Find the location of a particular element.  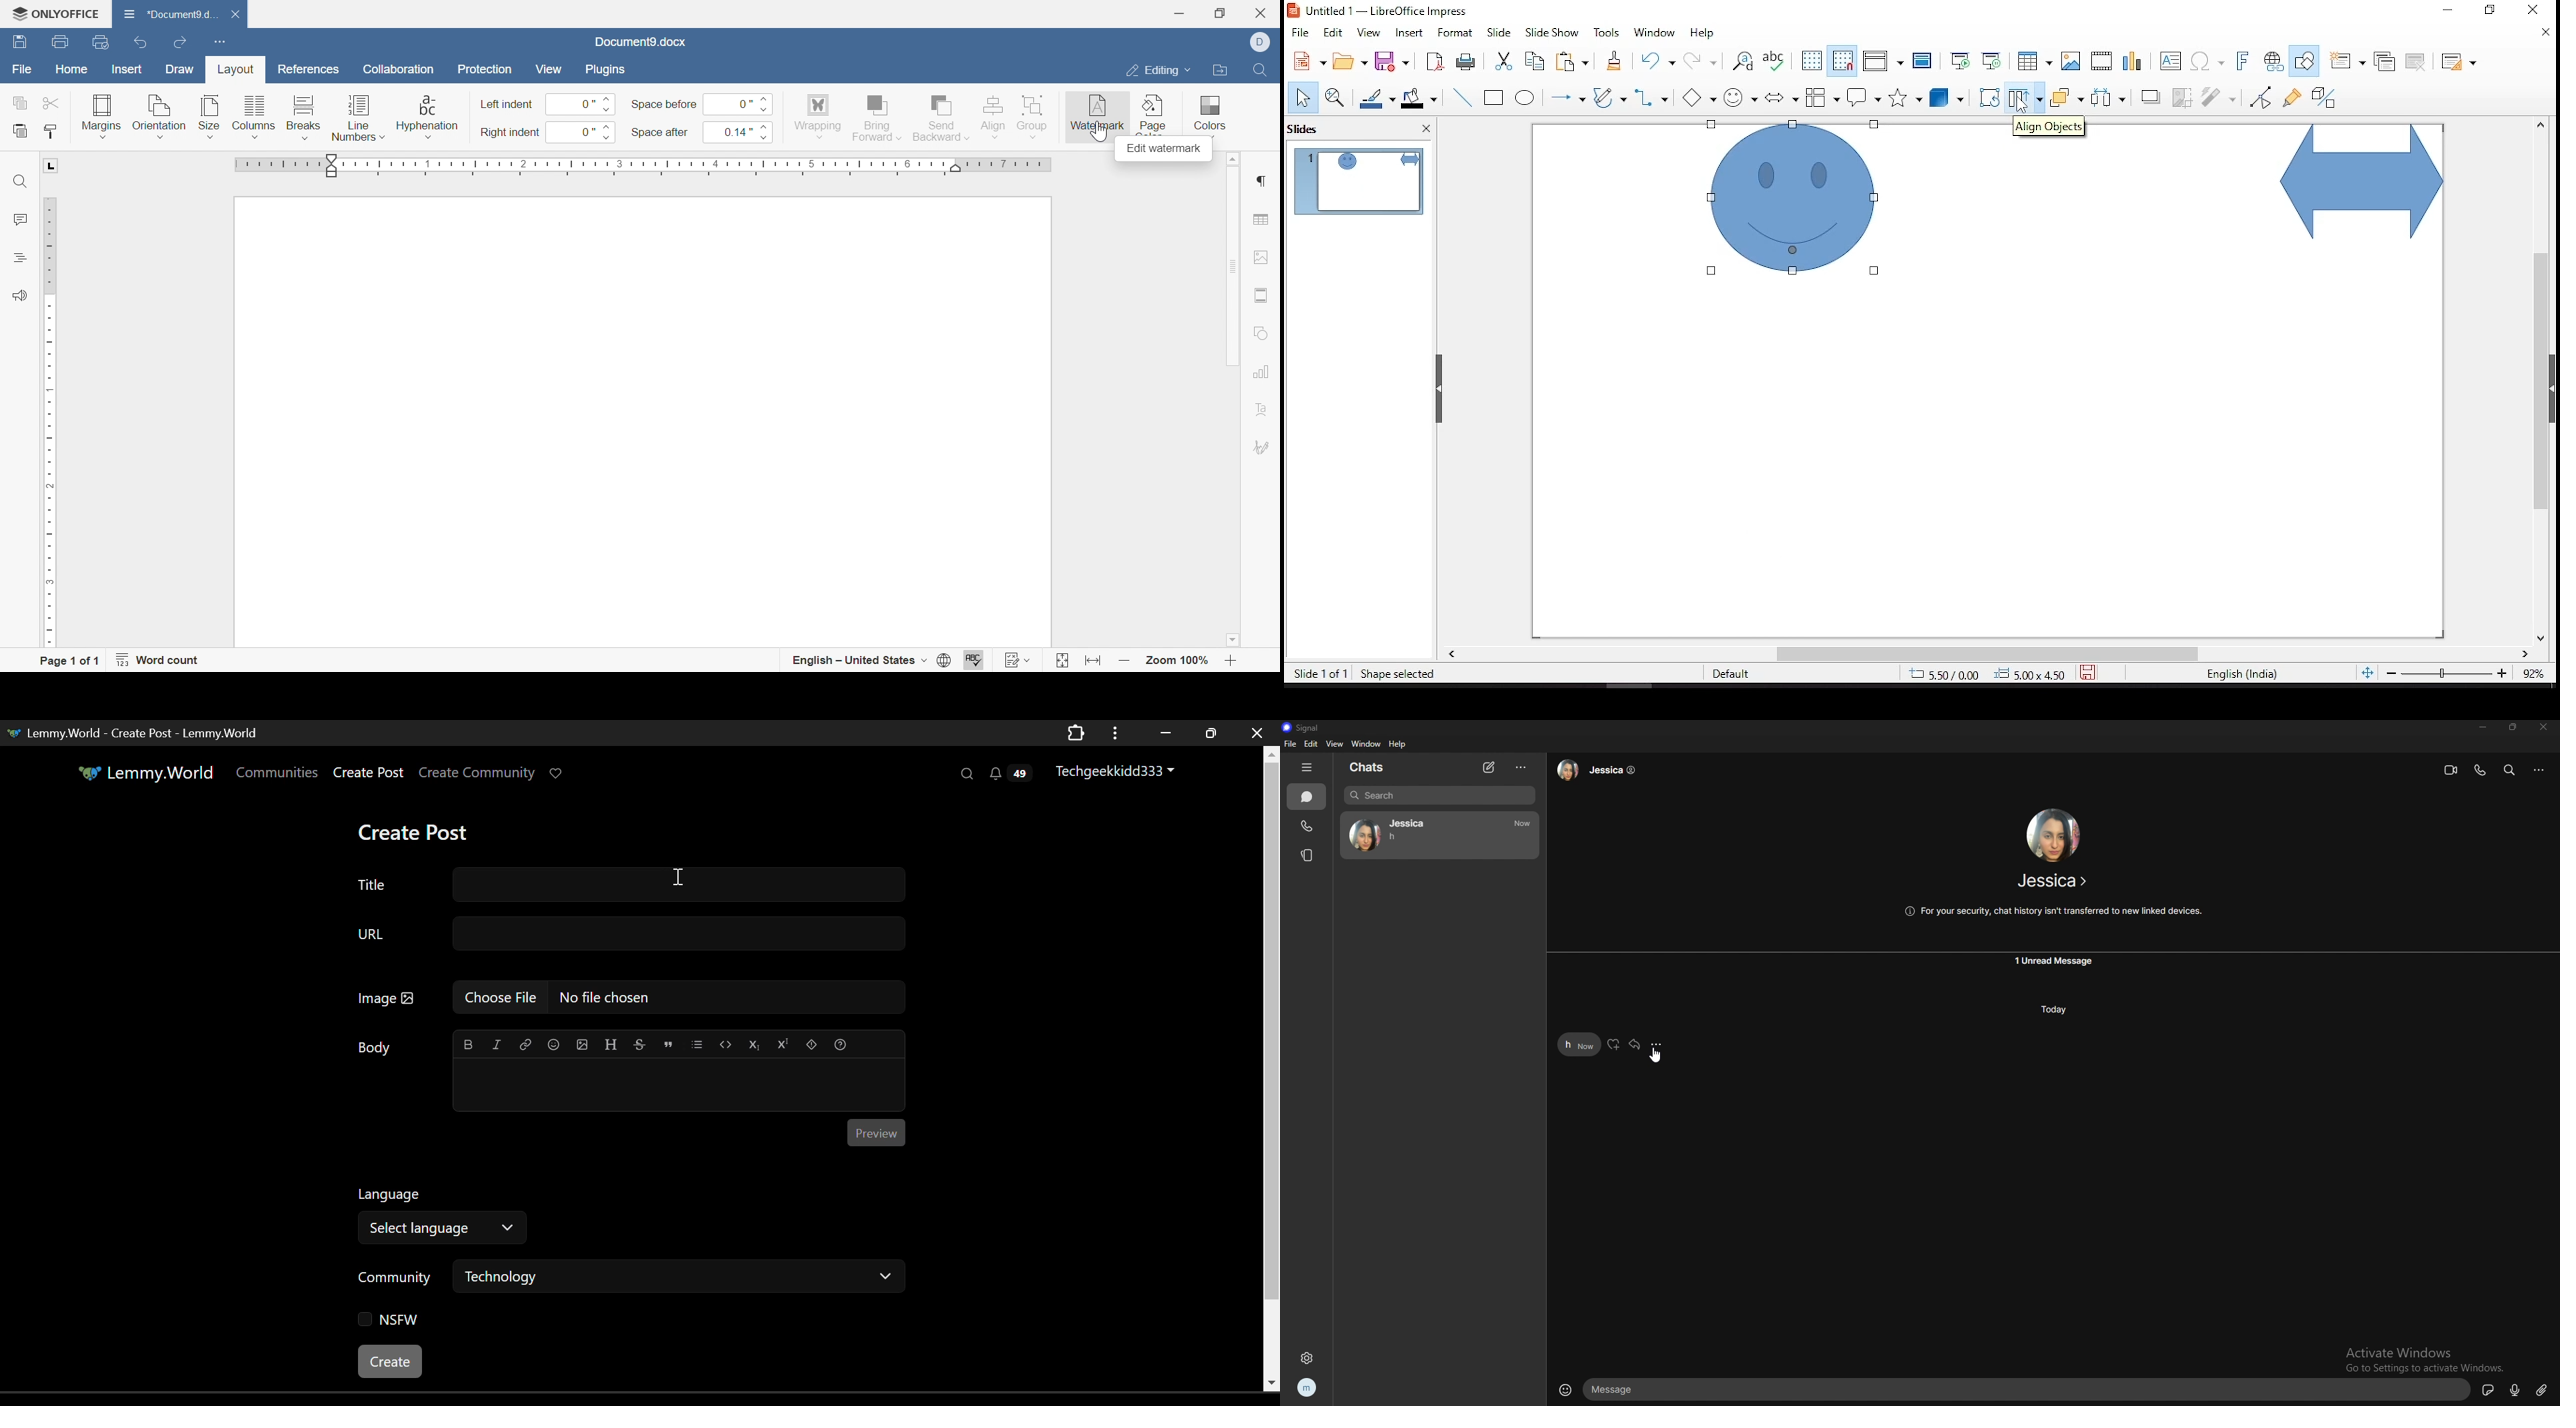

options is located at coordinates (1520, 769).